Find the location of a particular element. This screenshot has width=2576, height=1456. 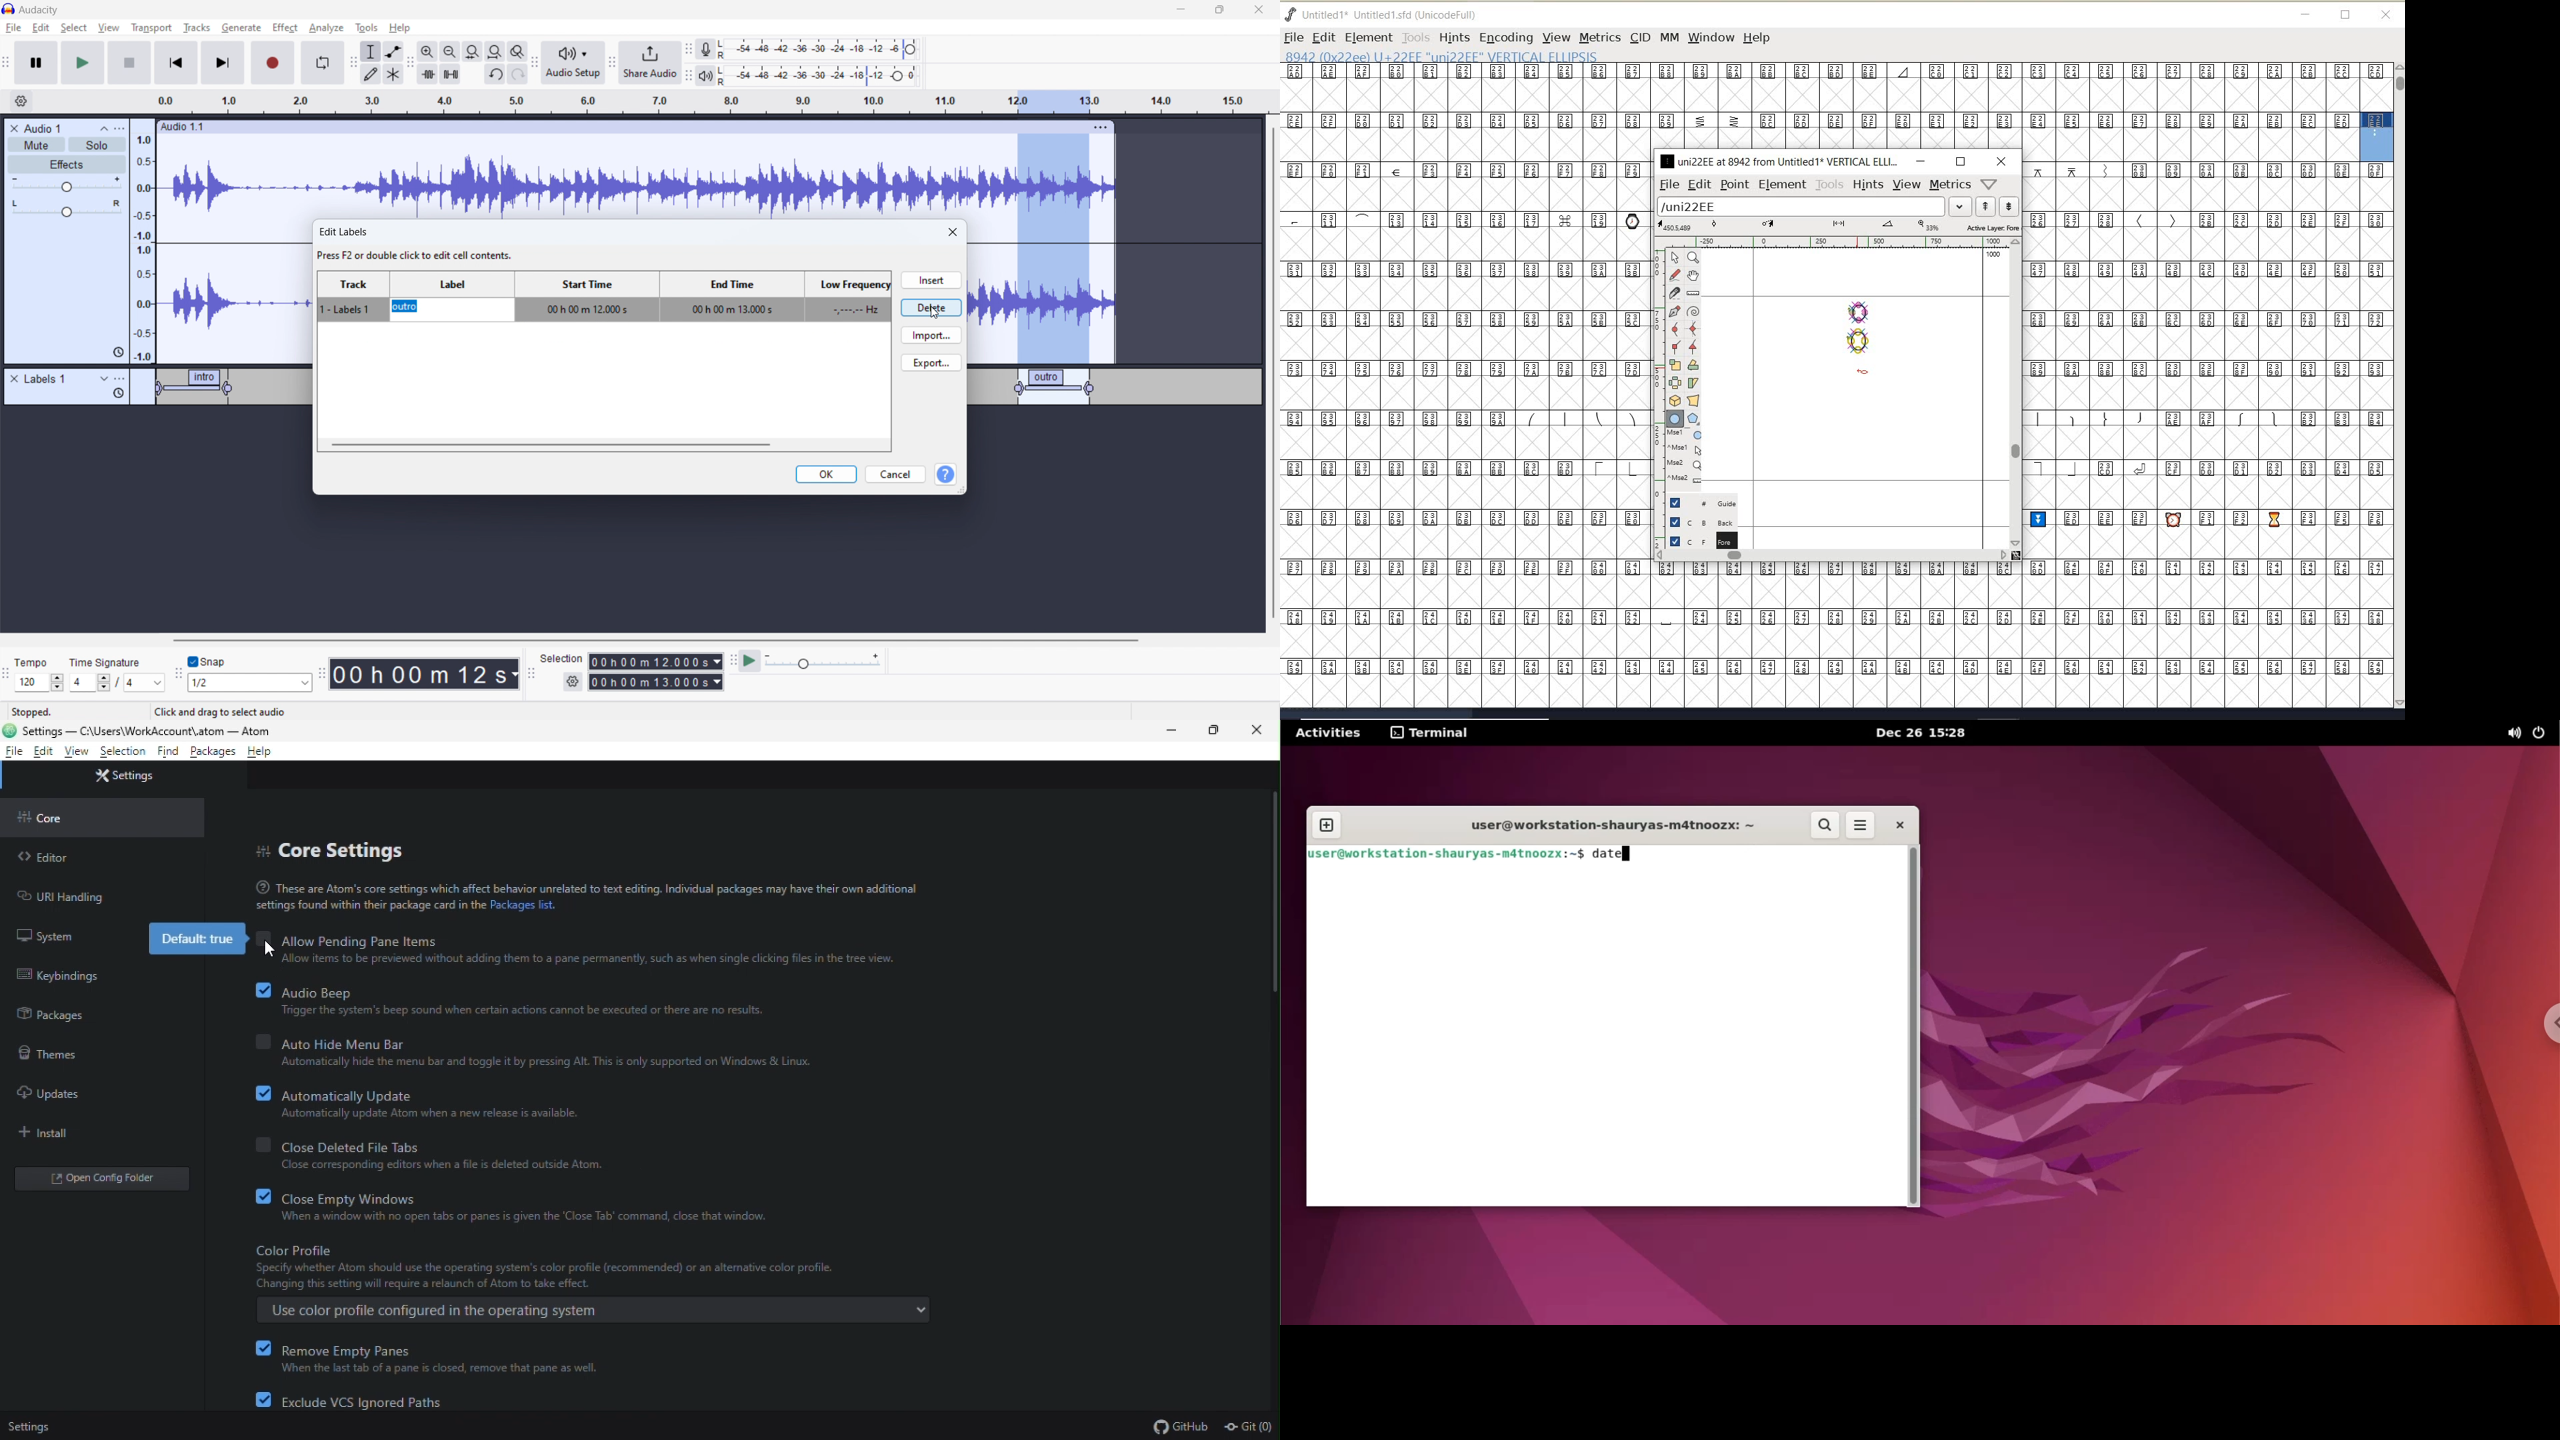

playback meter is located at coordinates (705, 77).